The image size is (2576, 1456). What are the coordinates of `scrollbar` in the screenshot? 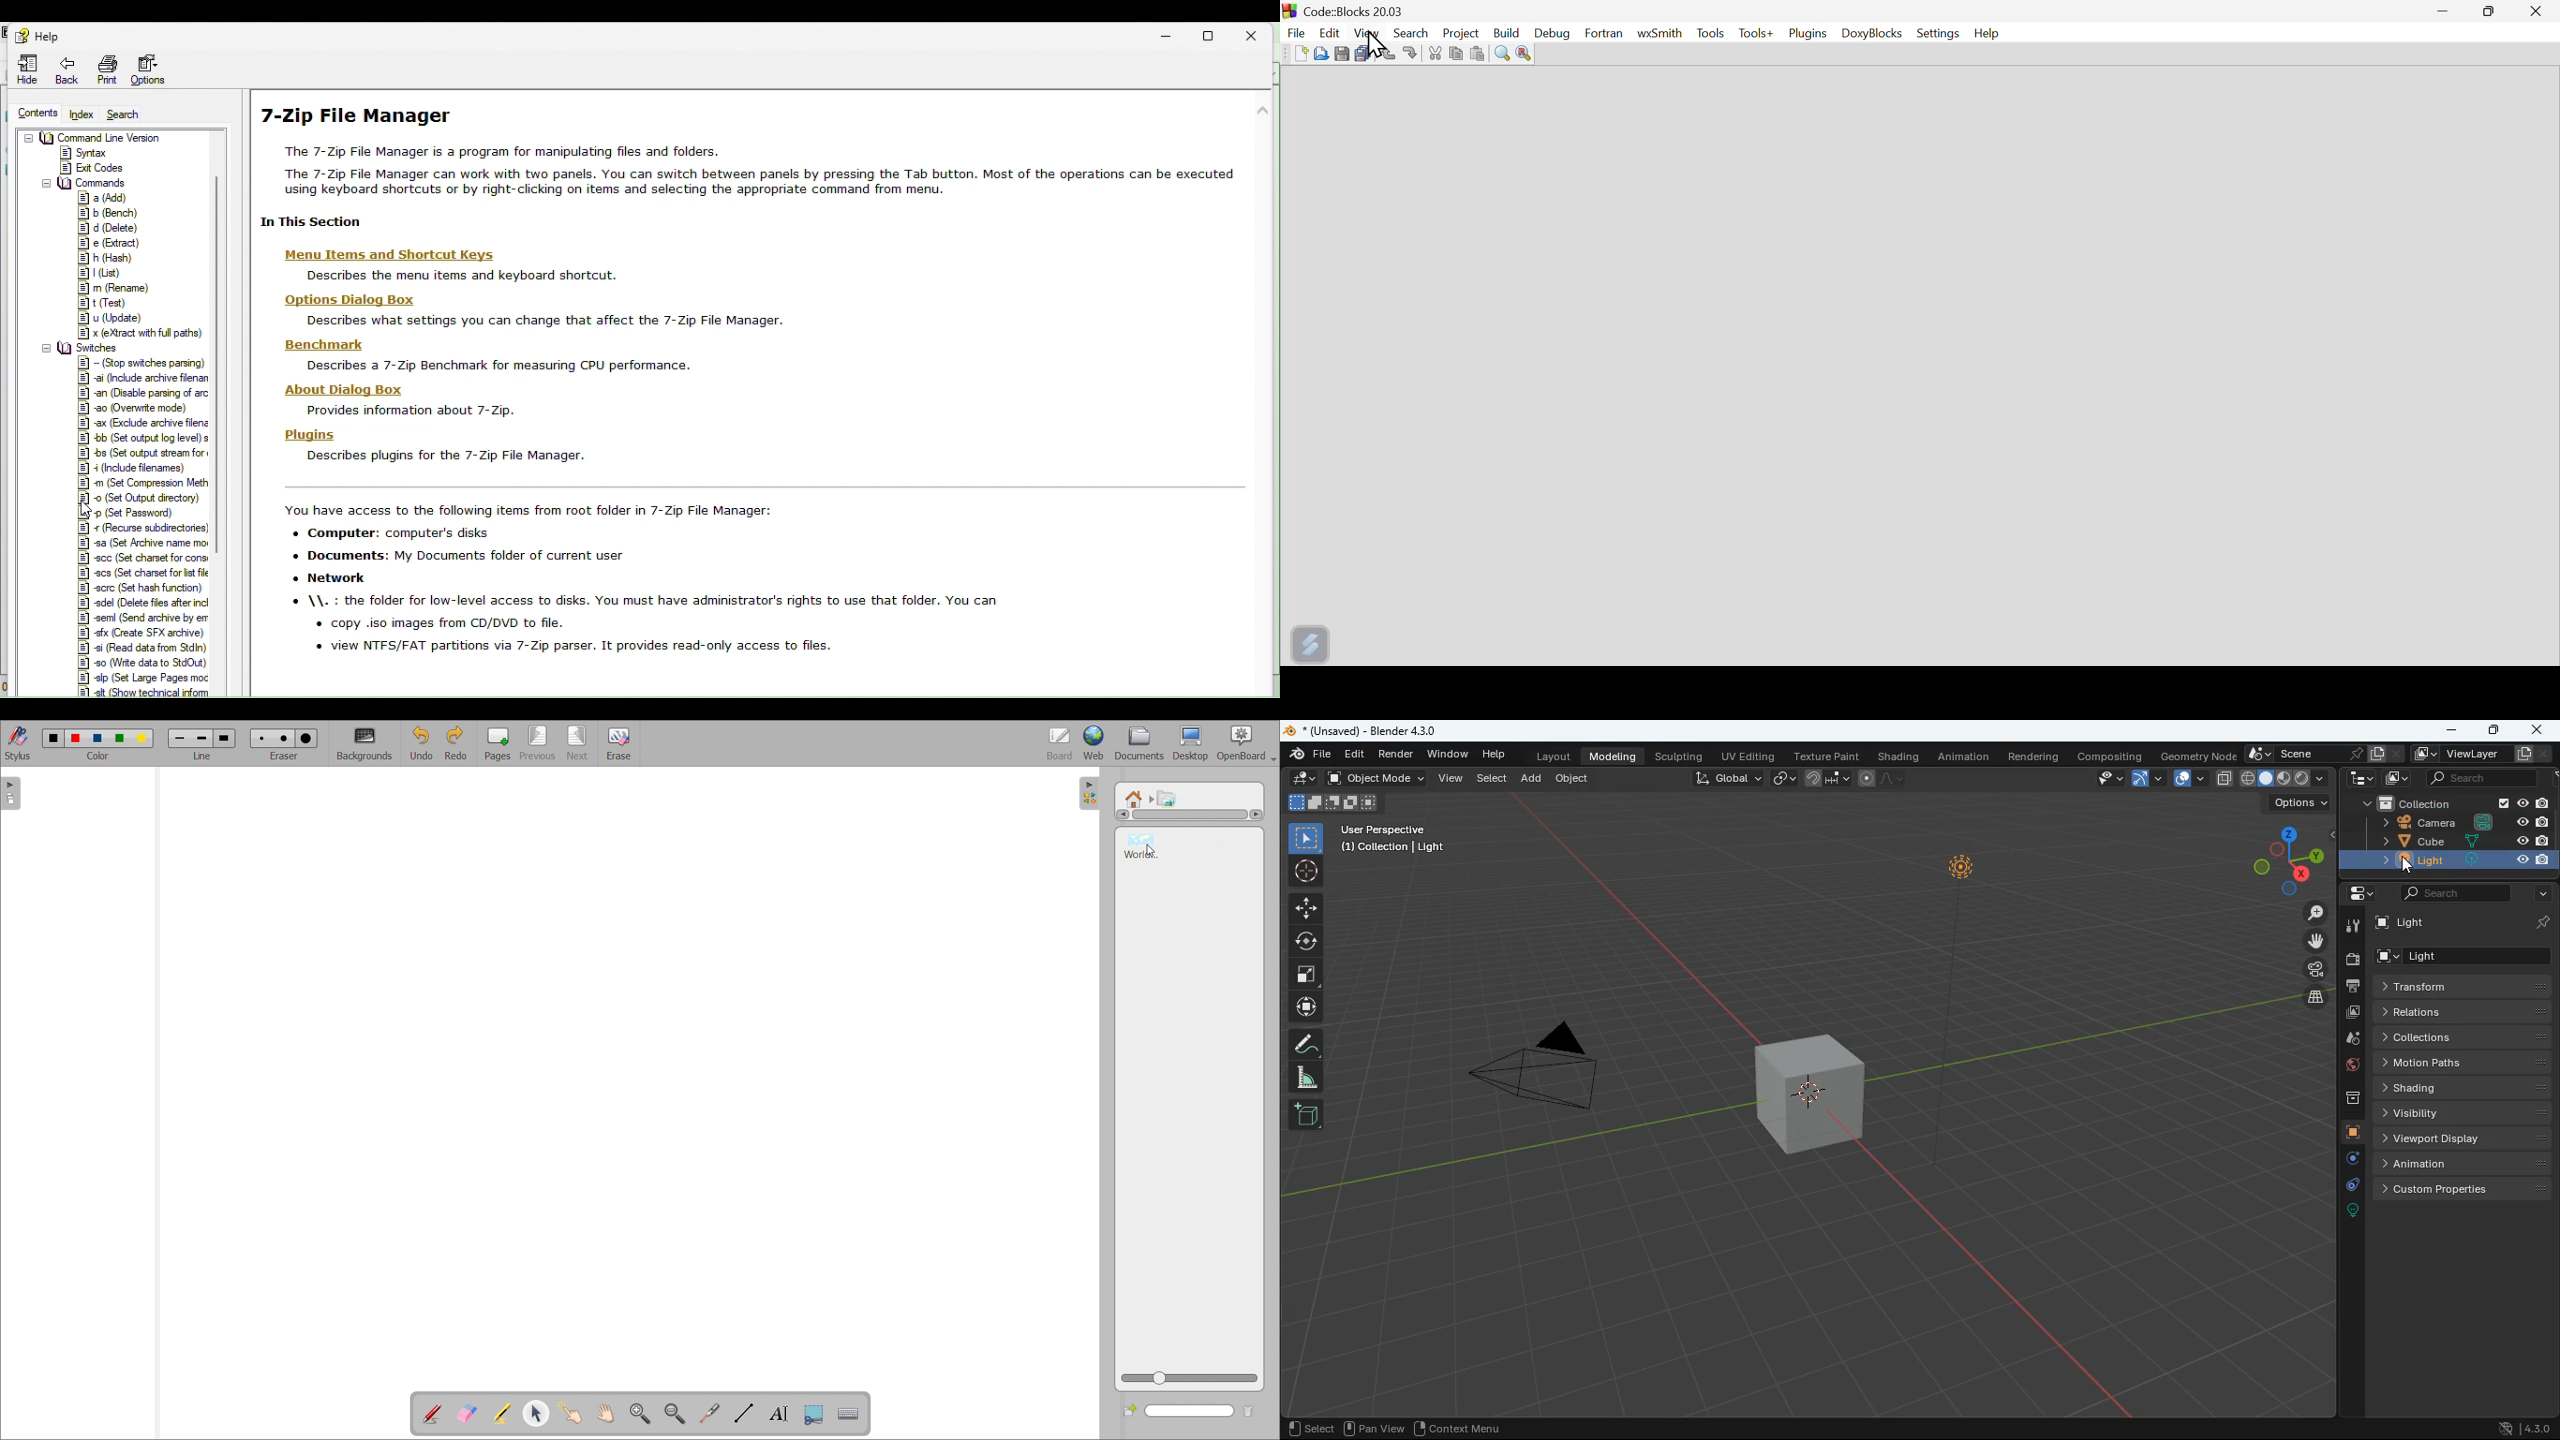 It's located at (220, 256).